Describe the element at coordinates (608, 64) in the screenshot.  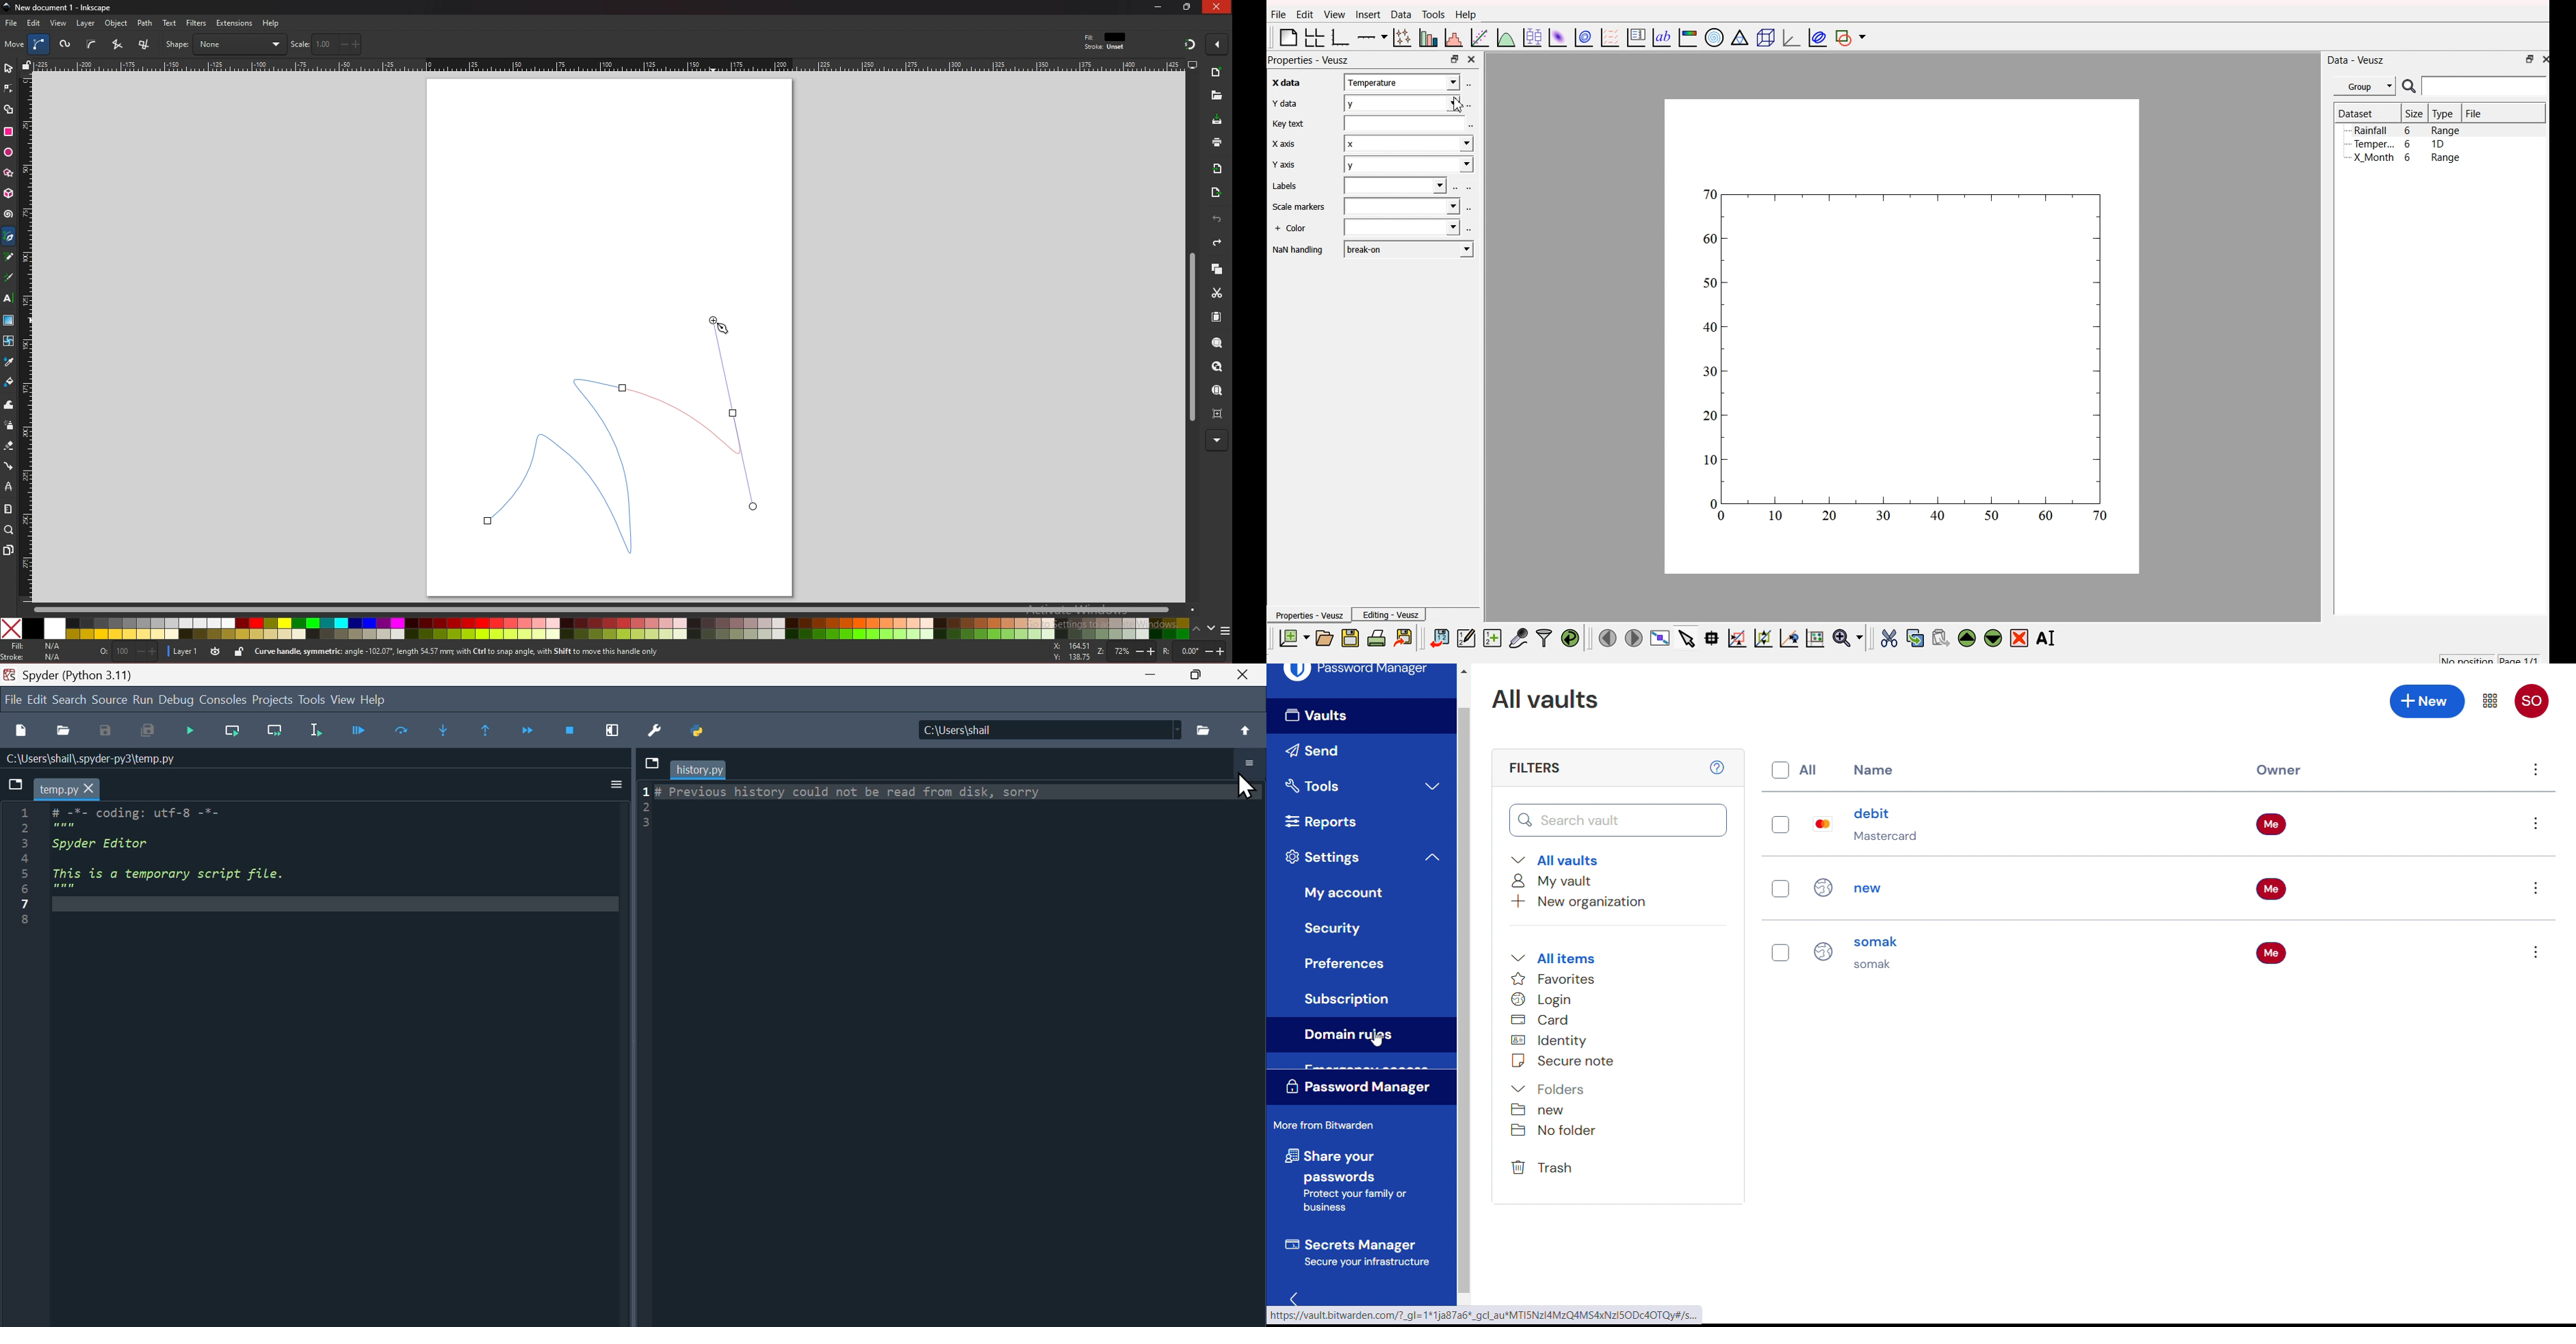
I see `horizontal rule` at that location.